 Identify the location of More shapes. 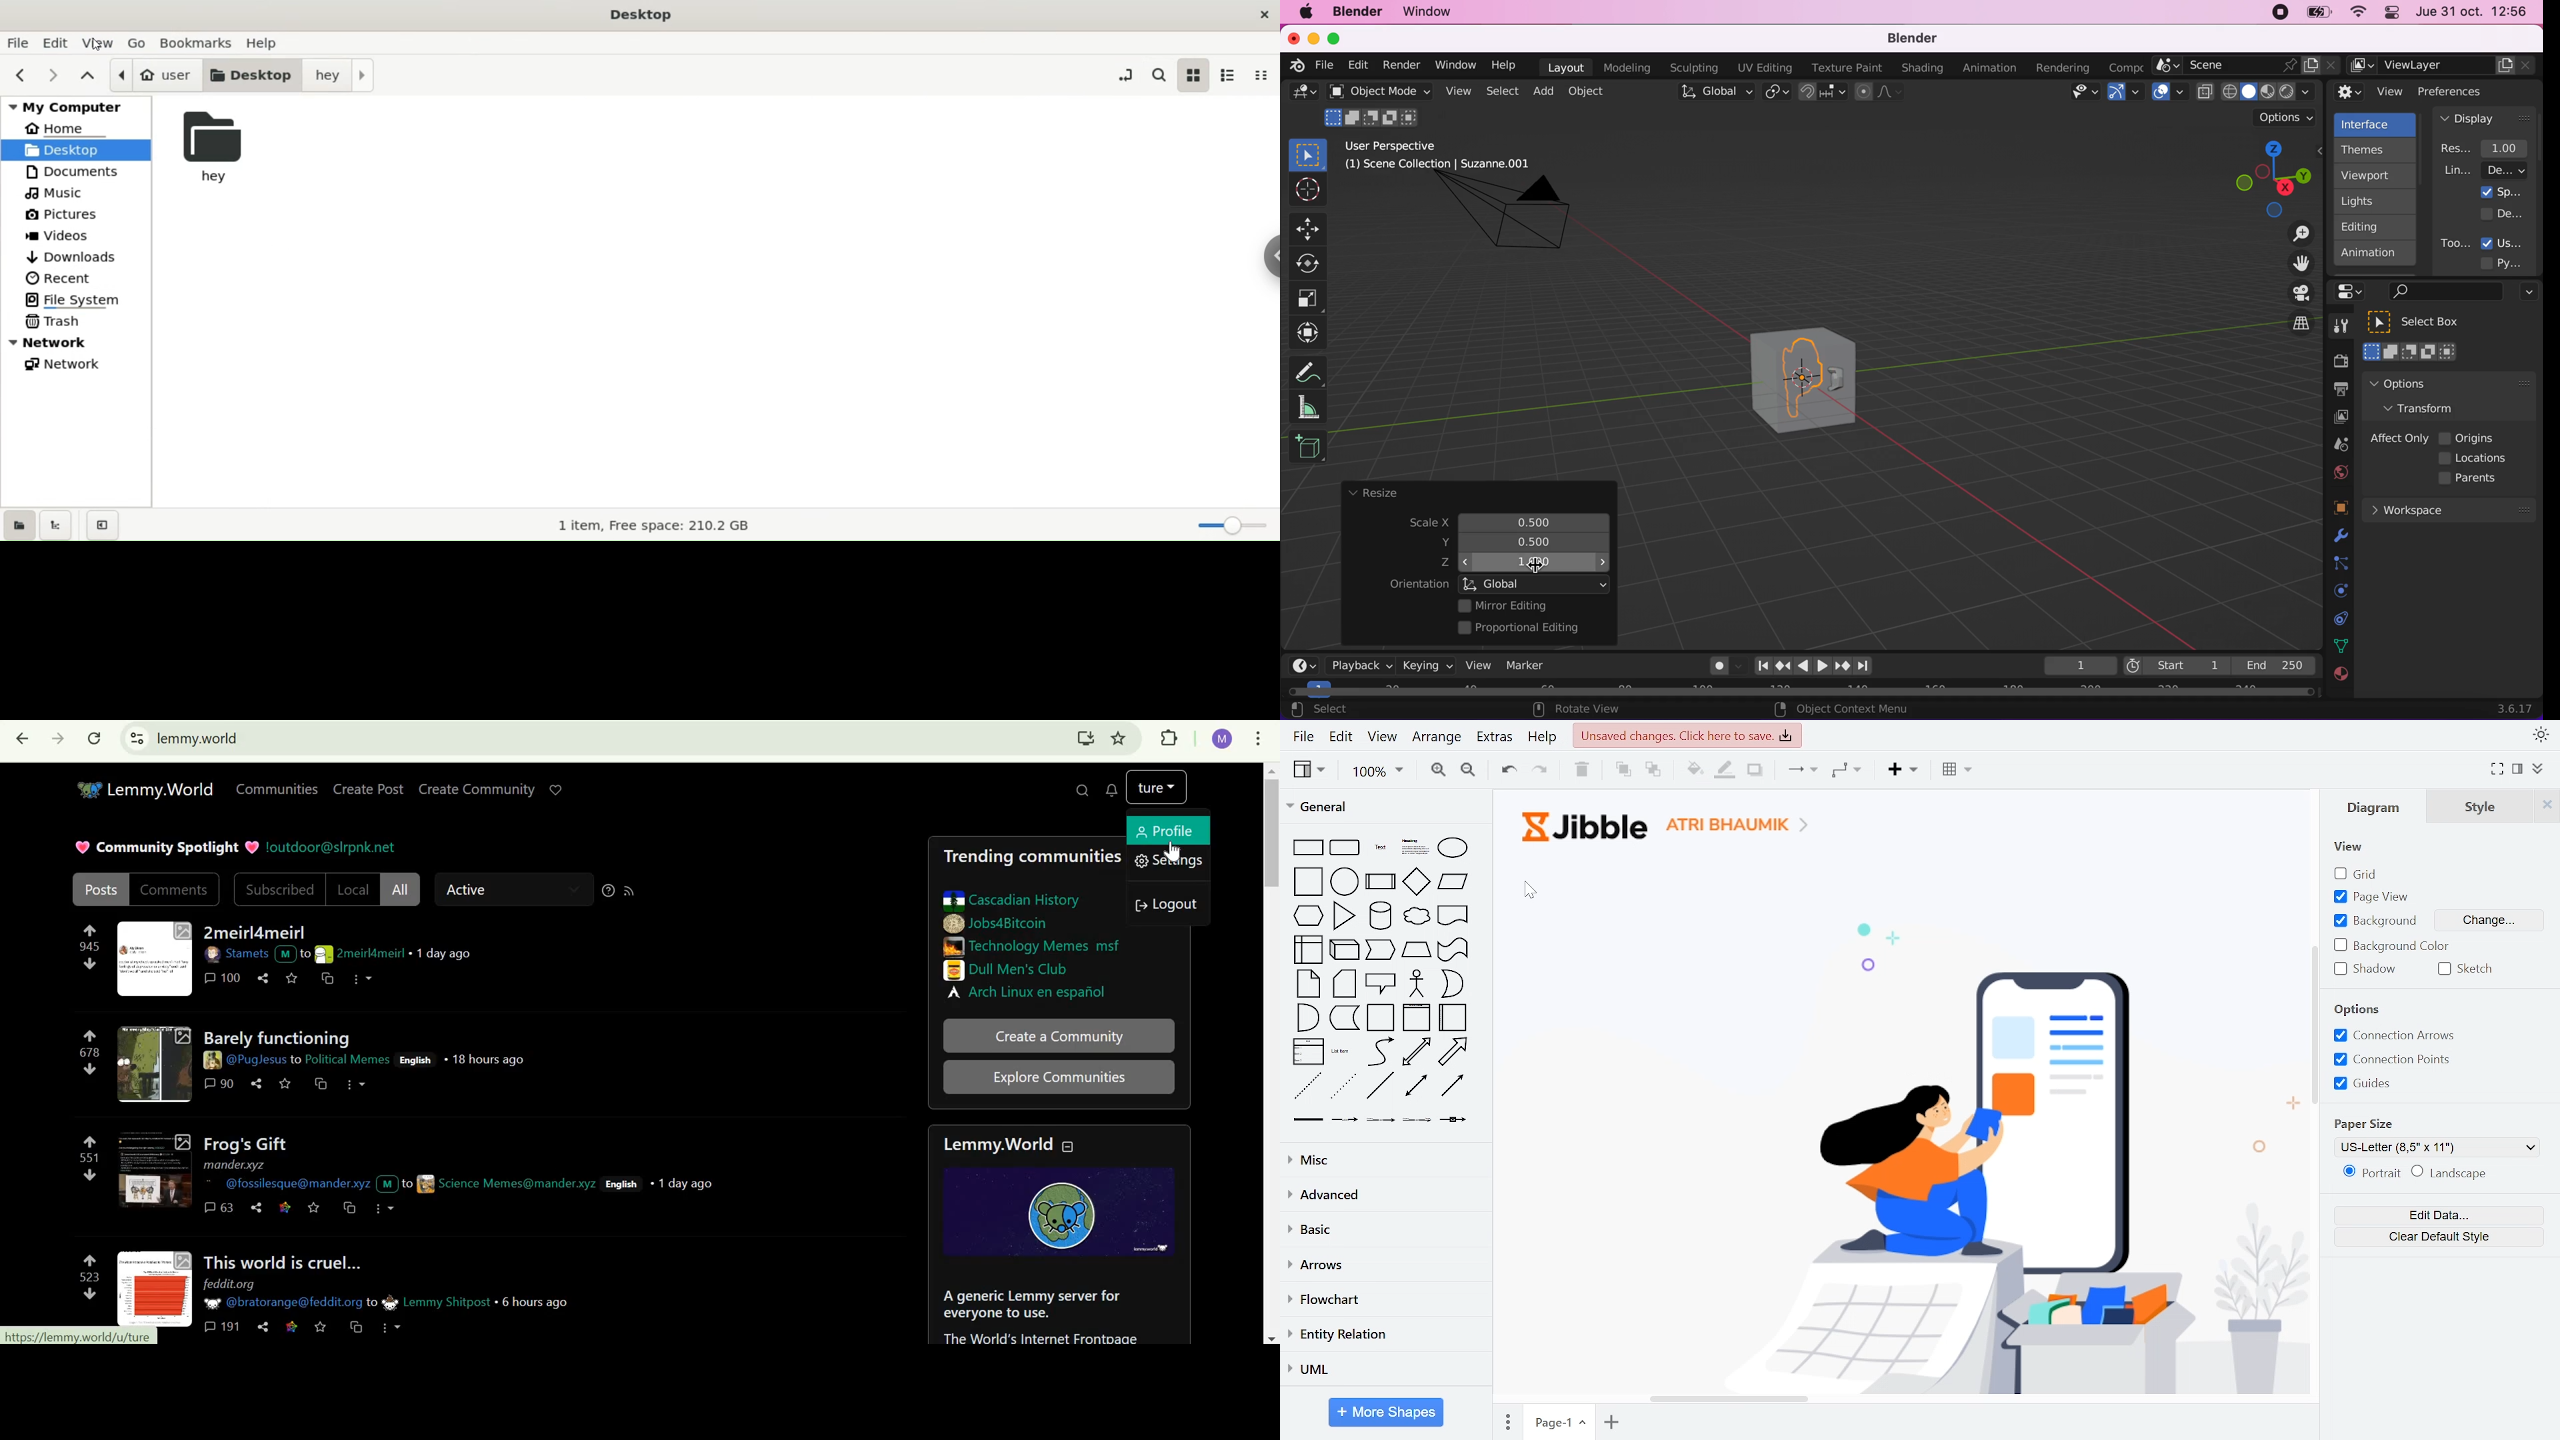
(1386, 1412).